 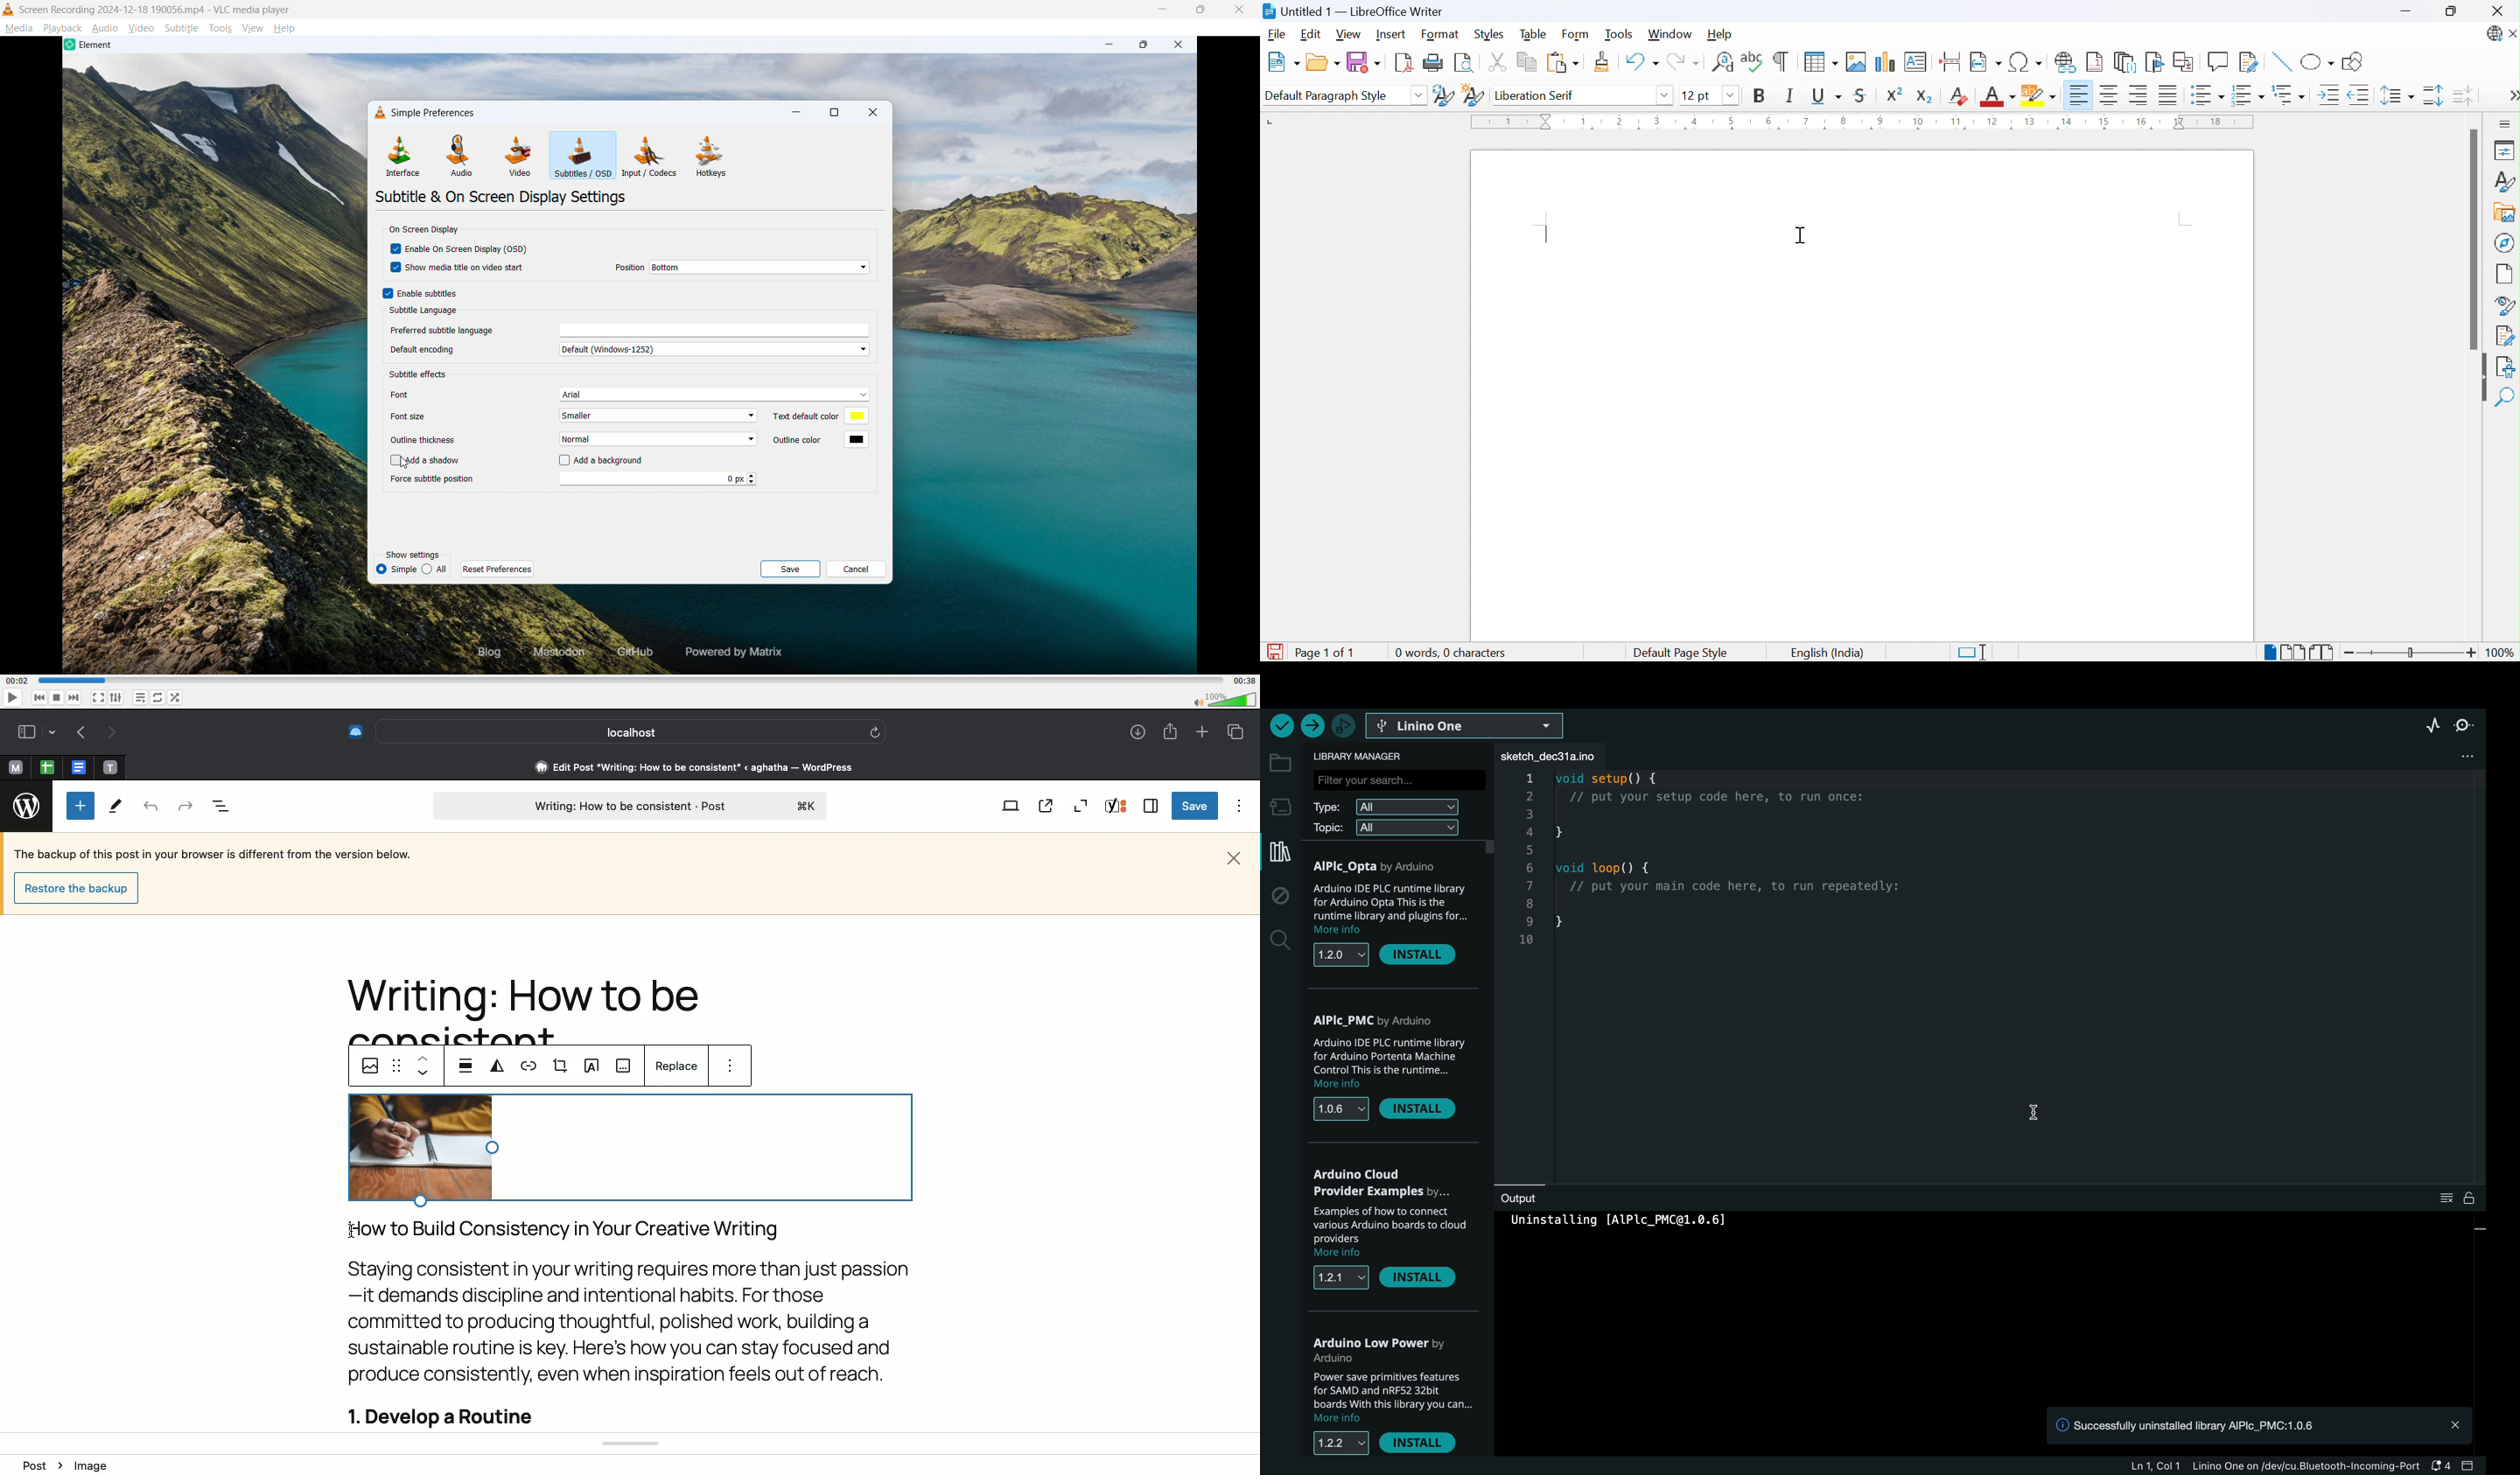 I want to click on Minimize, so click(x=2406, y=12).